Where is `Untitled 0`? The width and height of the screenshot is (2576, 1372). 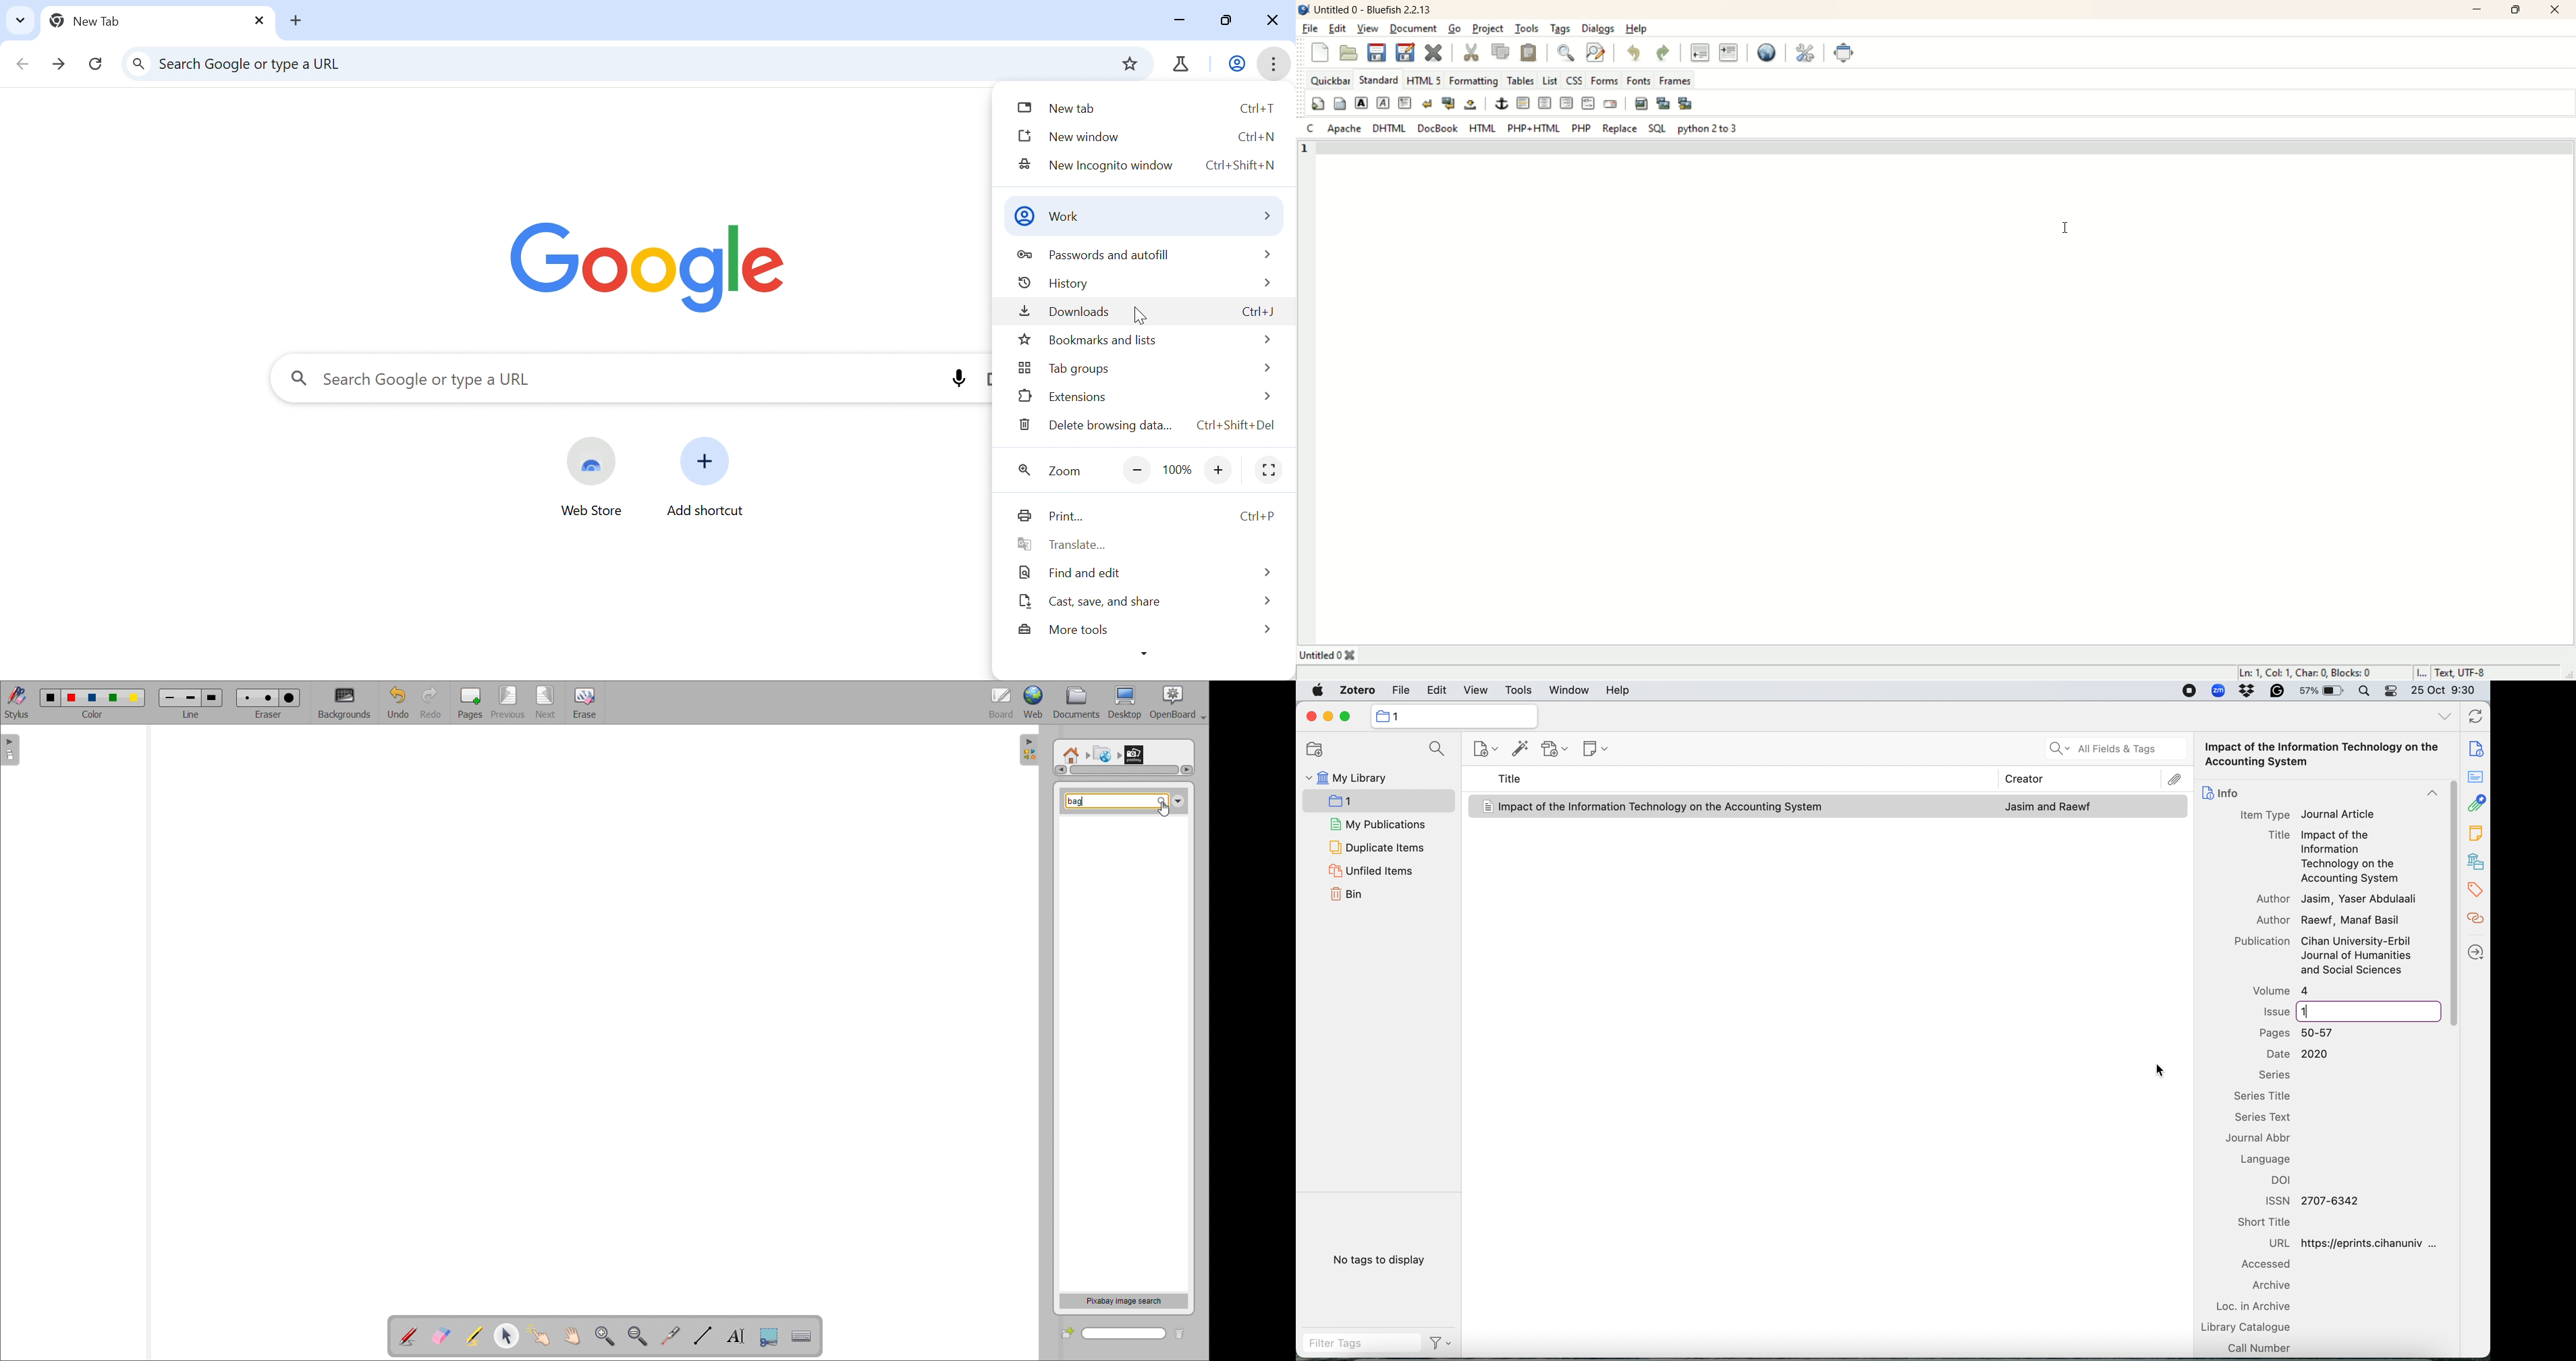 Untitled 0 is located at coordinates (1331, 654).